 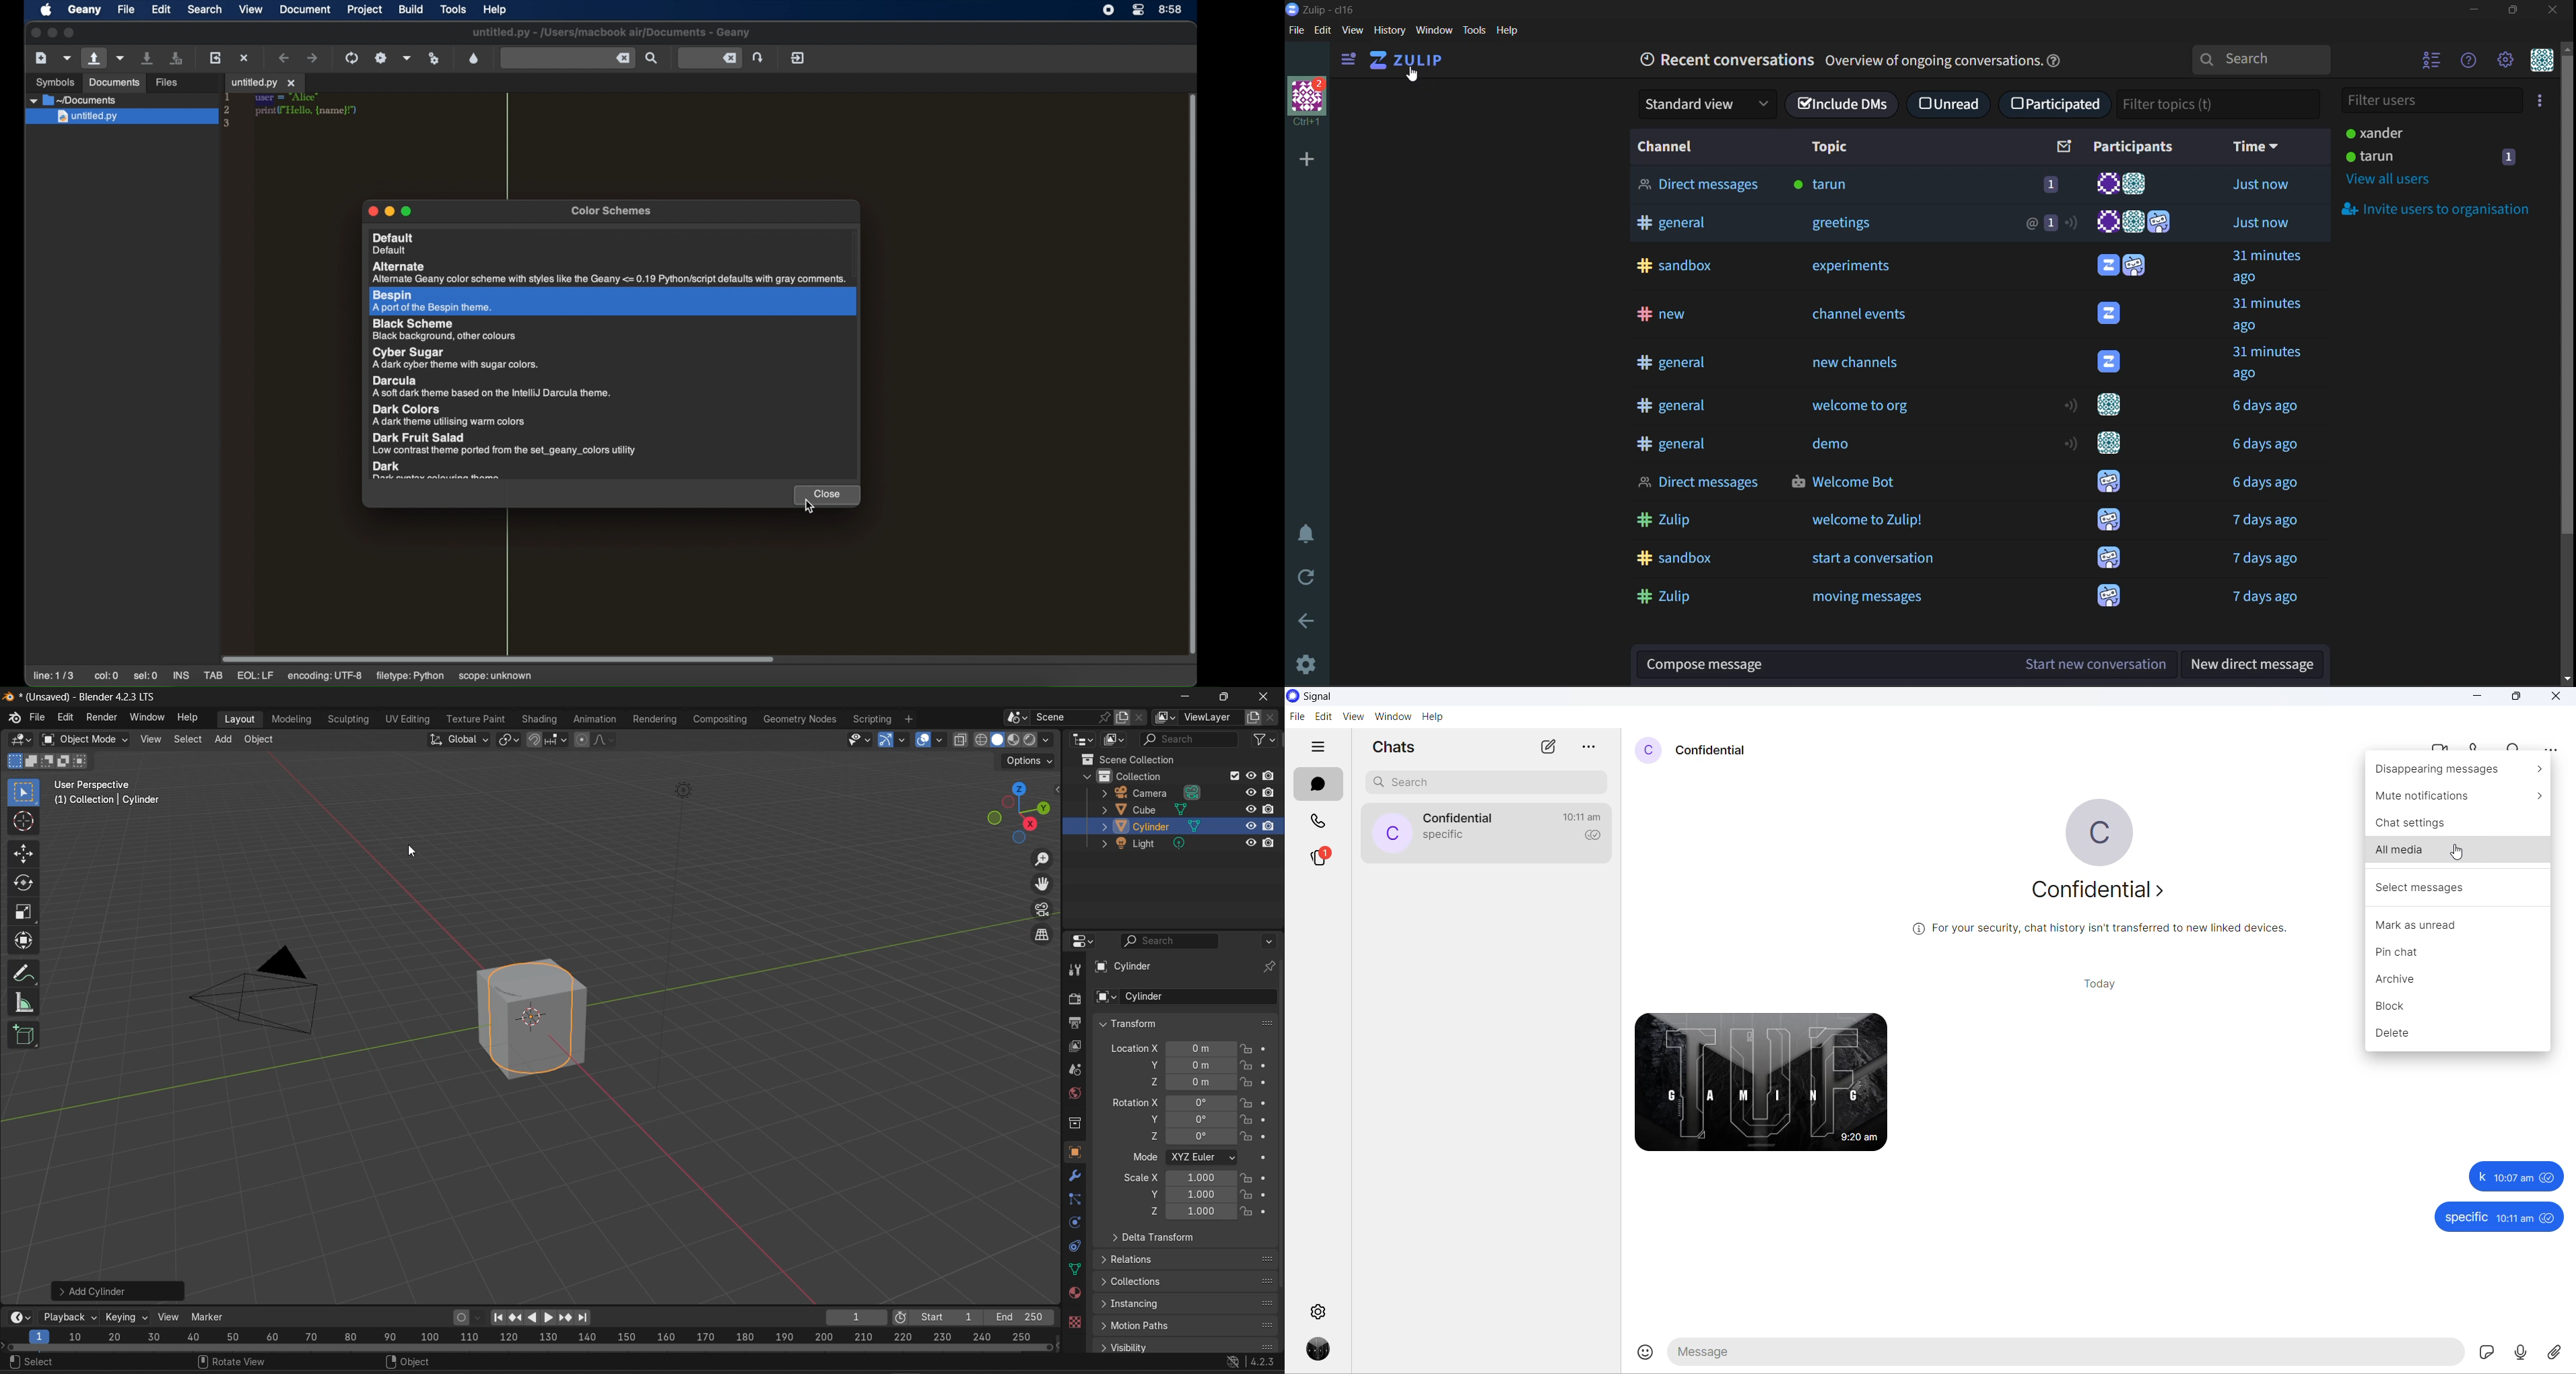 What do you see at coordinates (1414, 77) in the screenshot?
I see `Cursor` at bounding box center [1414, 77].